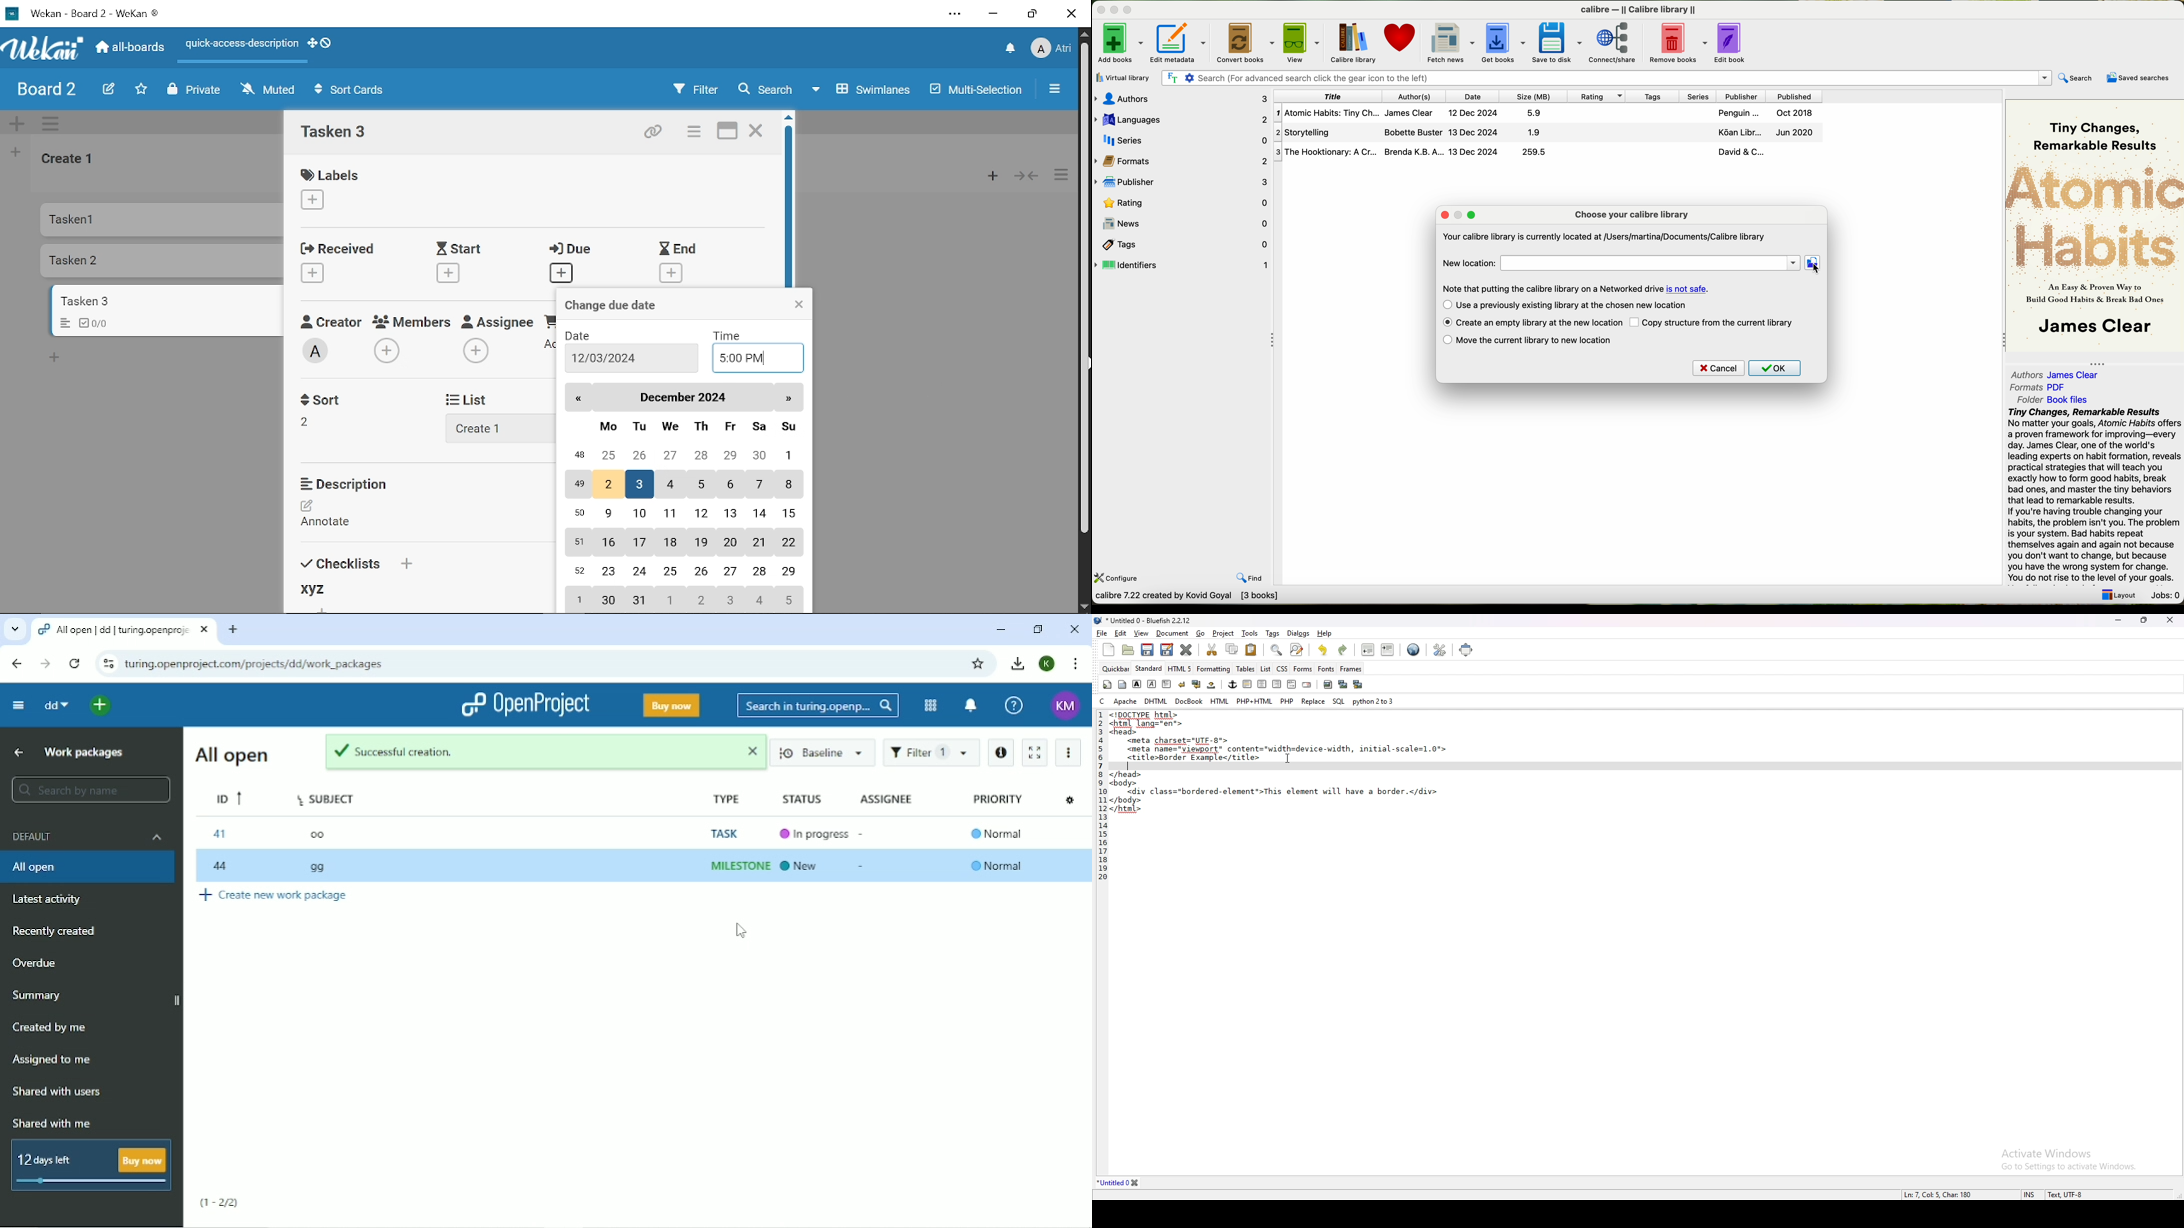  I want to click on right justify, so click(1277, 683).